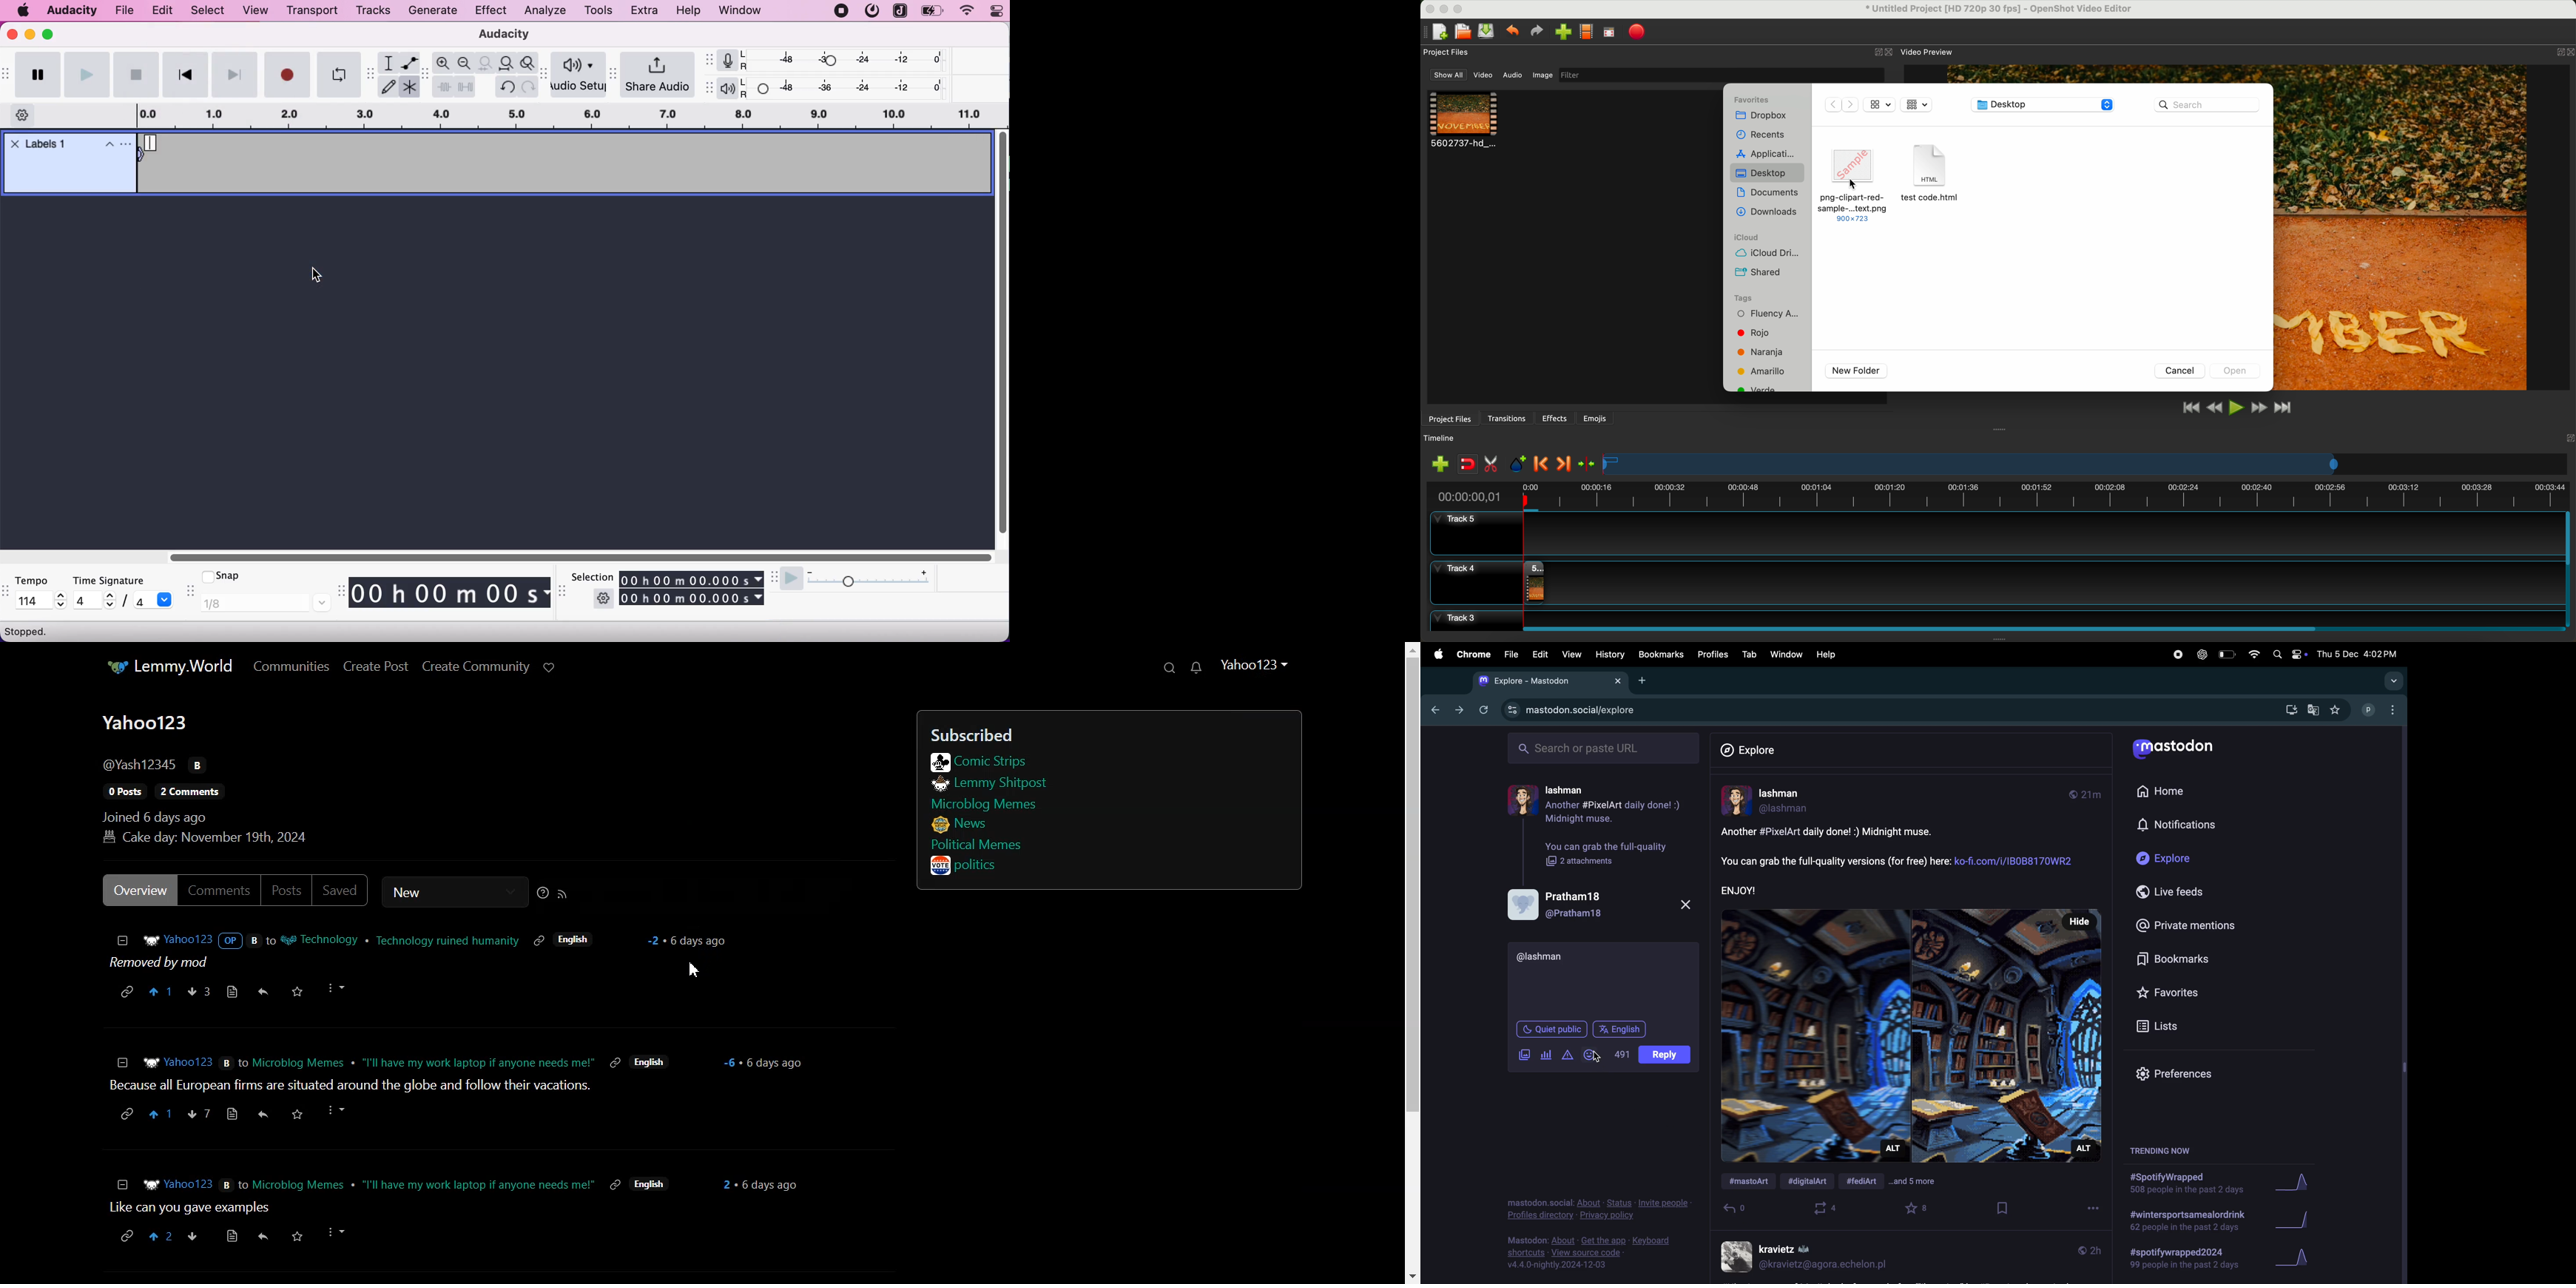 This screenshot has height=1288, width=2576. What do you see at coordinates (2207, 104) in the screenshot?
I see `search bar` at bounding box center [2207, 104].